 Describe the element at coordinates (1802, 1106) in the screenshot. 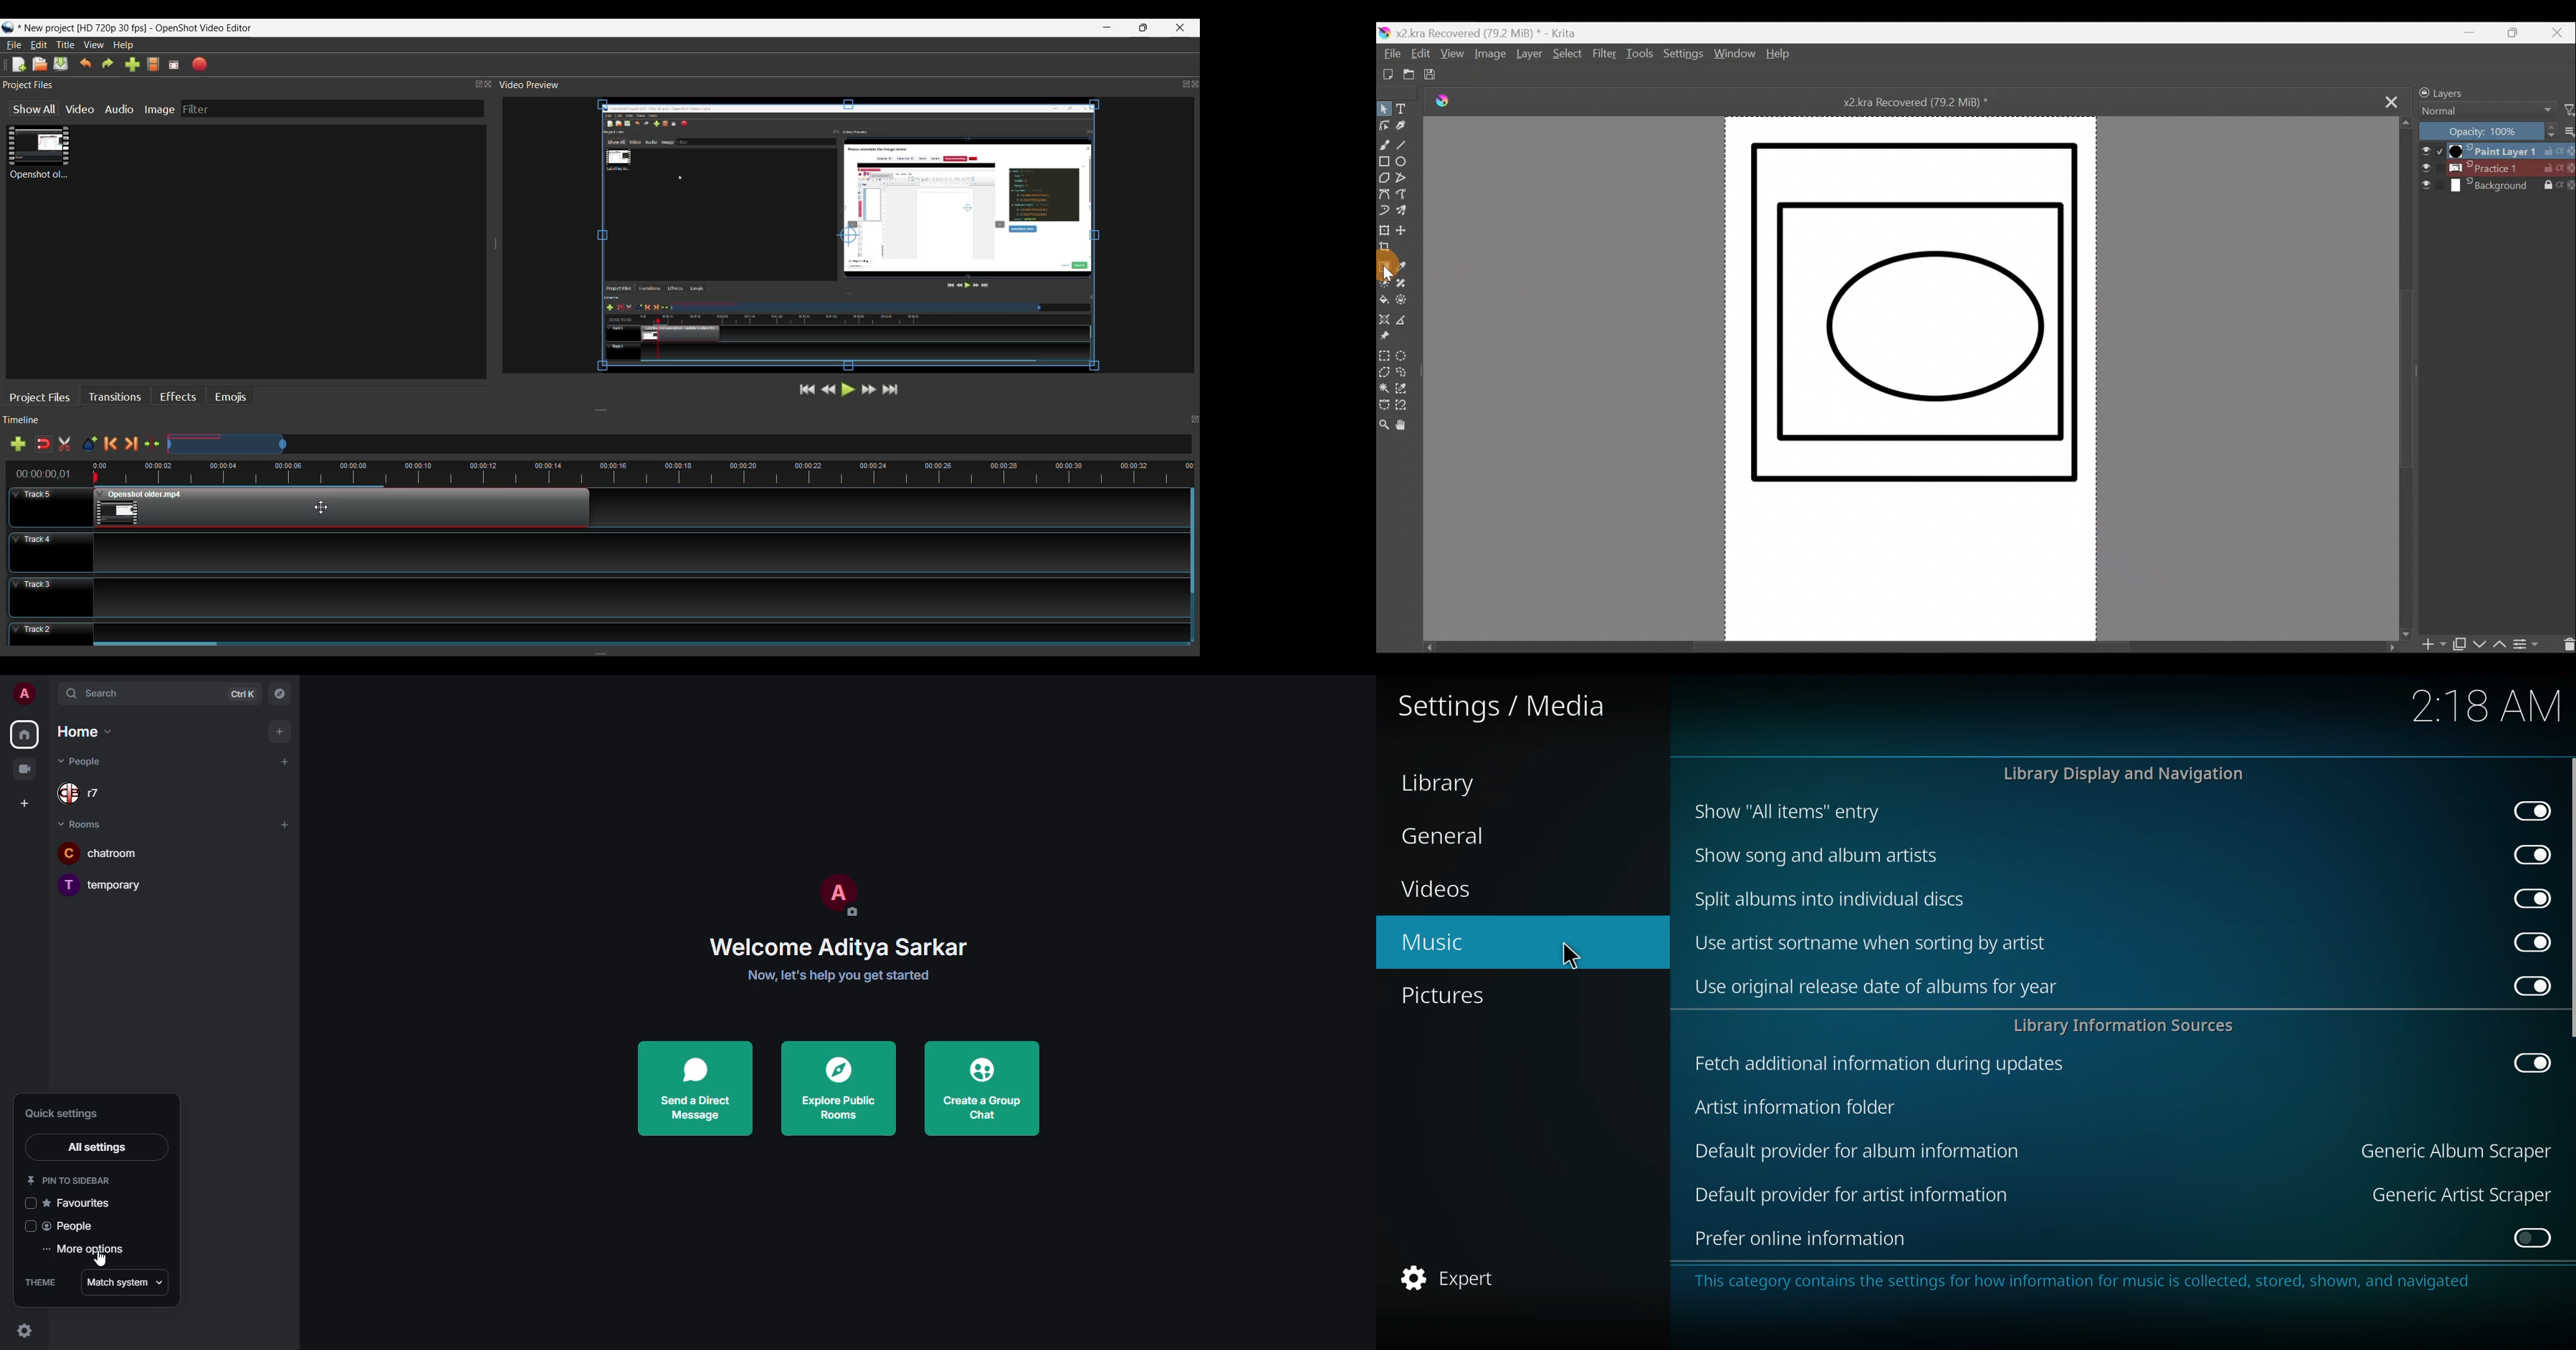

I see `artist info folder` at that location.